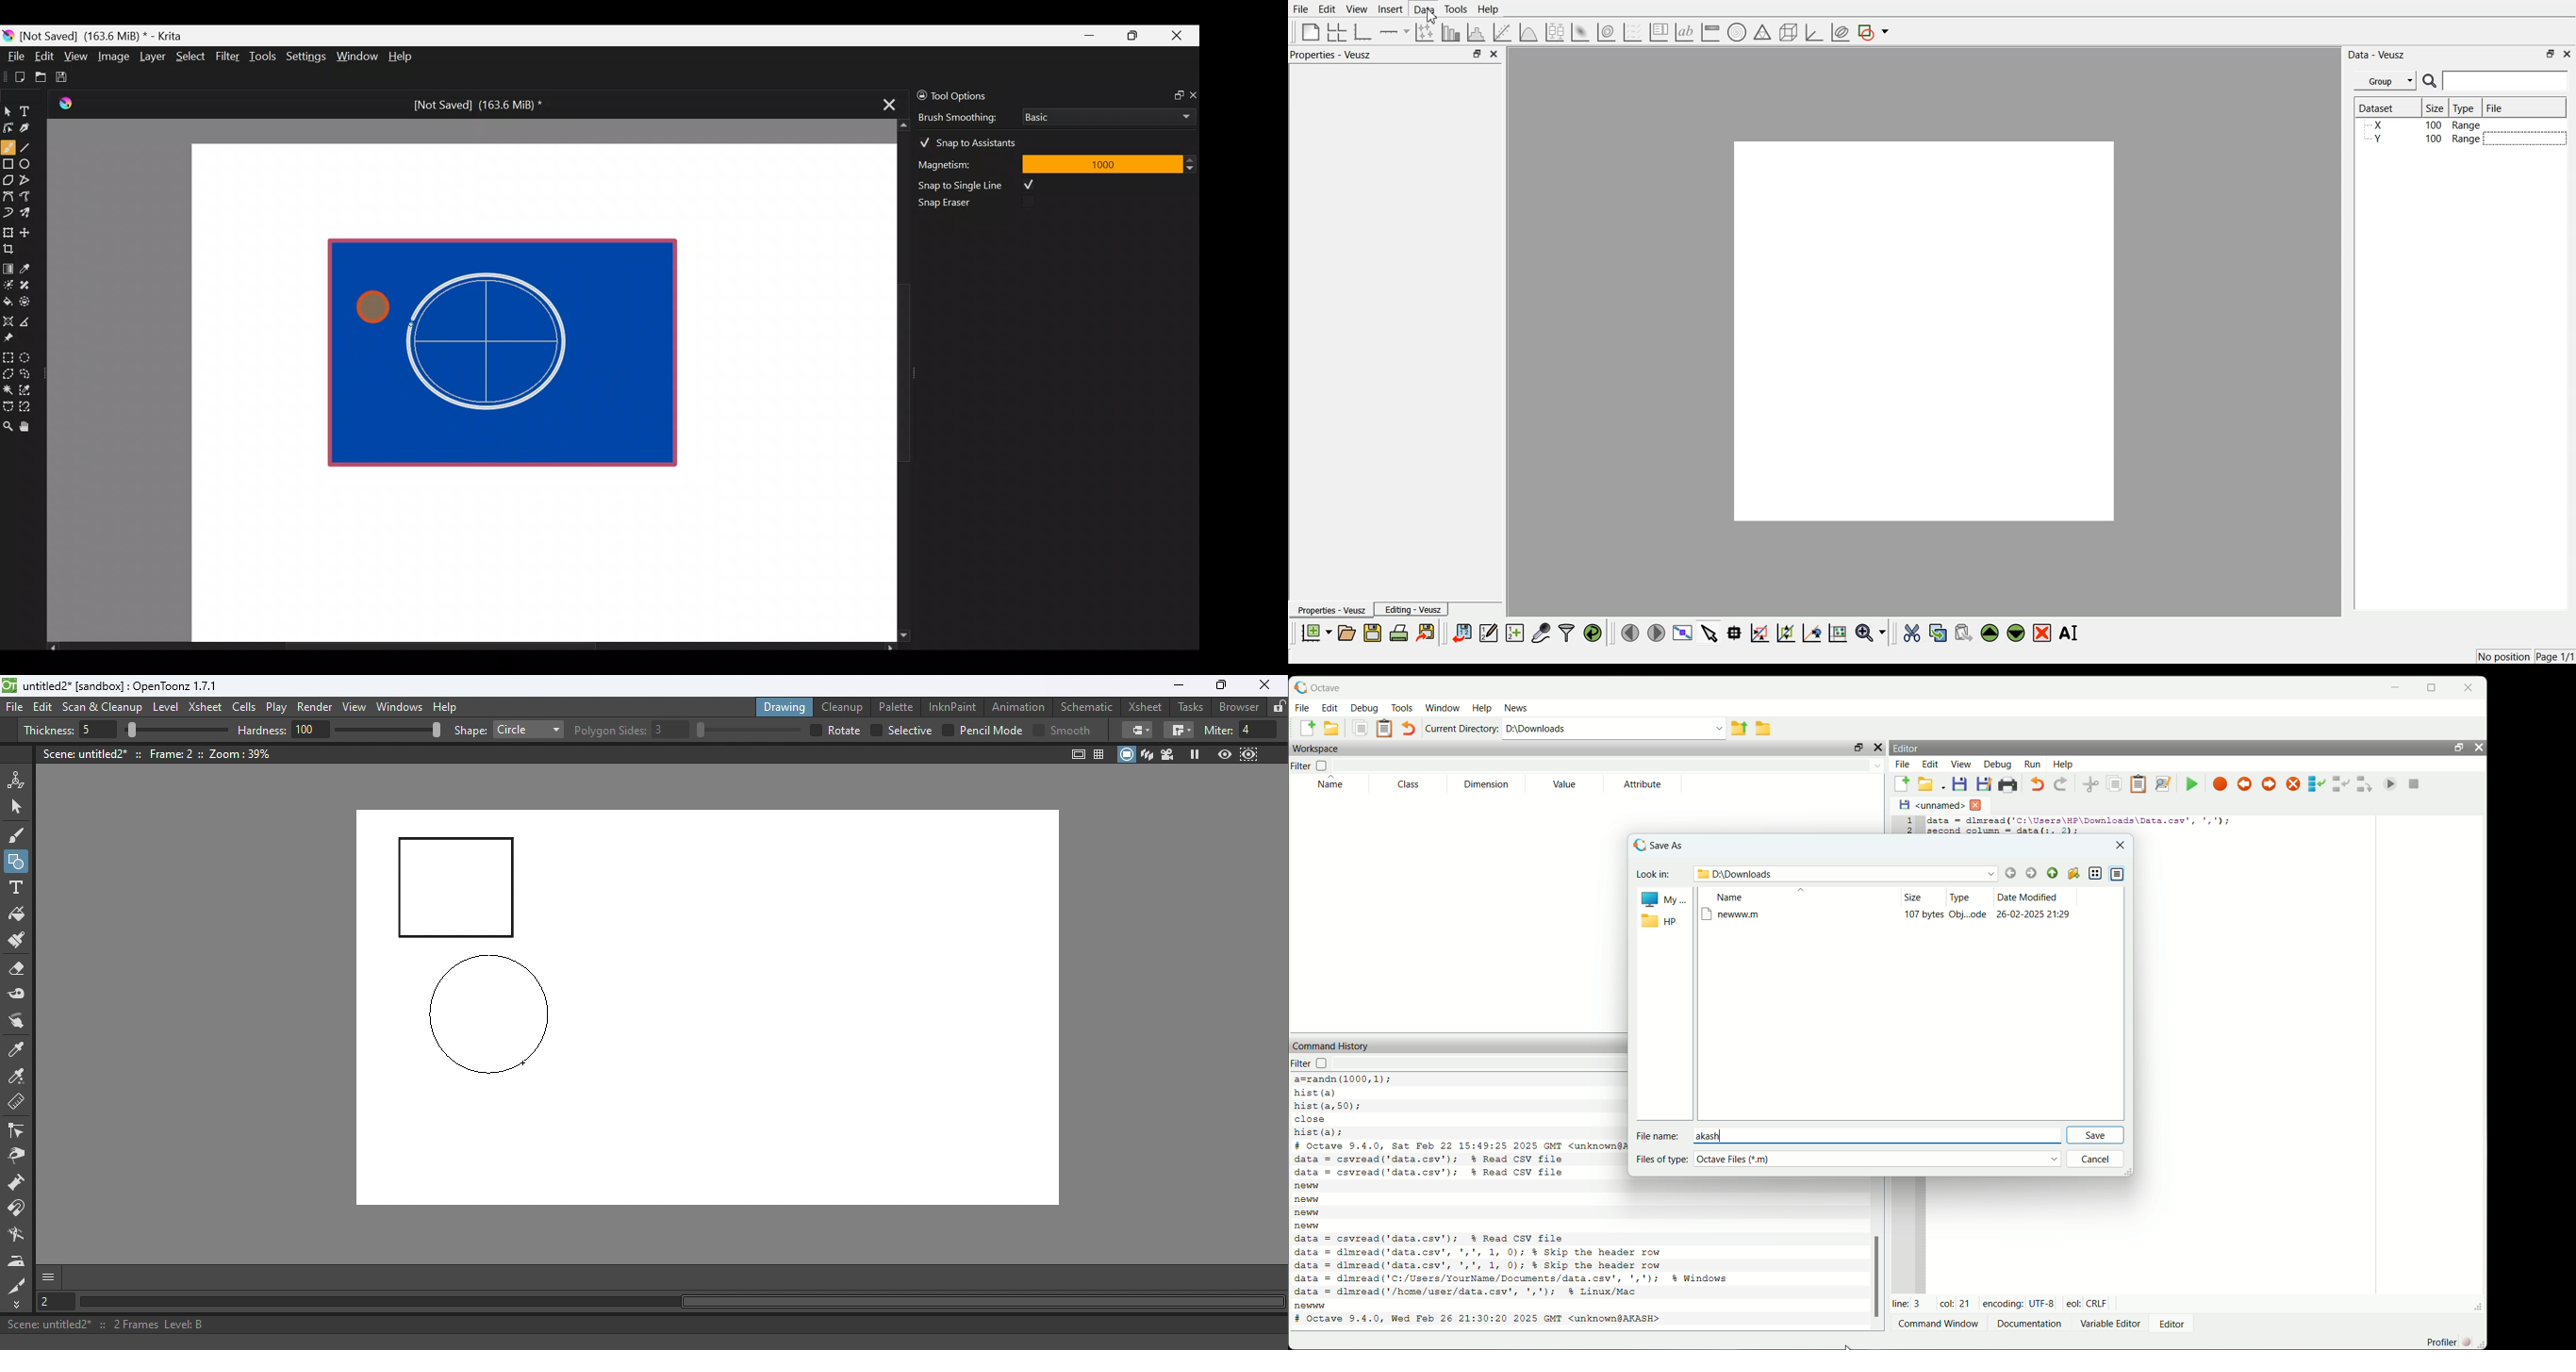 Image resolution: width=2576 pixels, height=1372 pixels. Describe the element at coordinates (1614, 766) in the screenshot. I see `filter input field` at that location.